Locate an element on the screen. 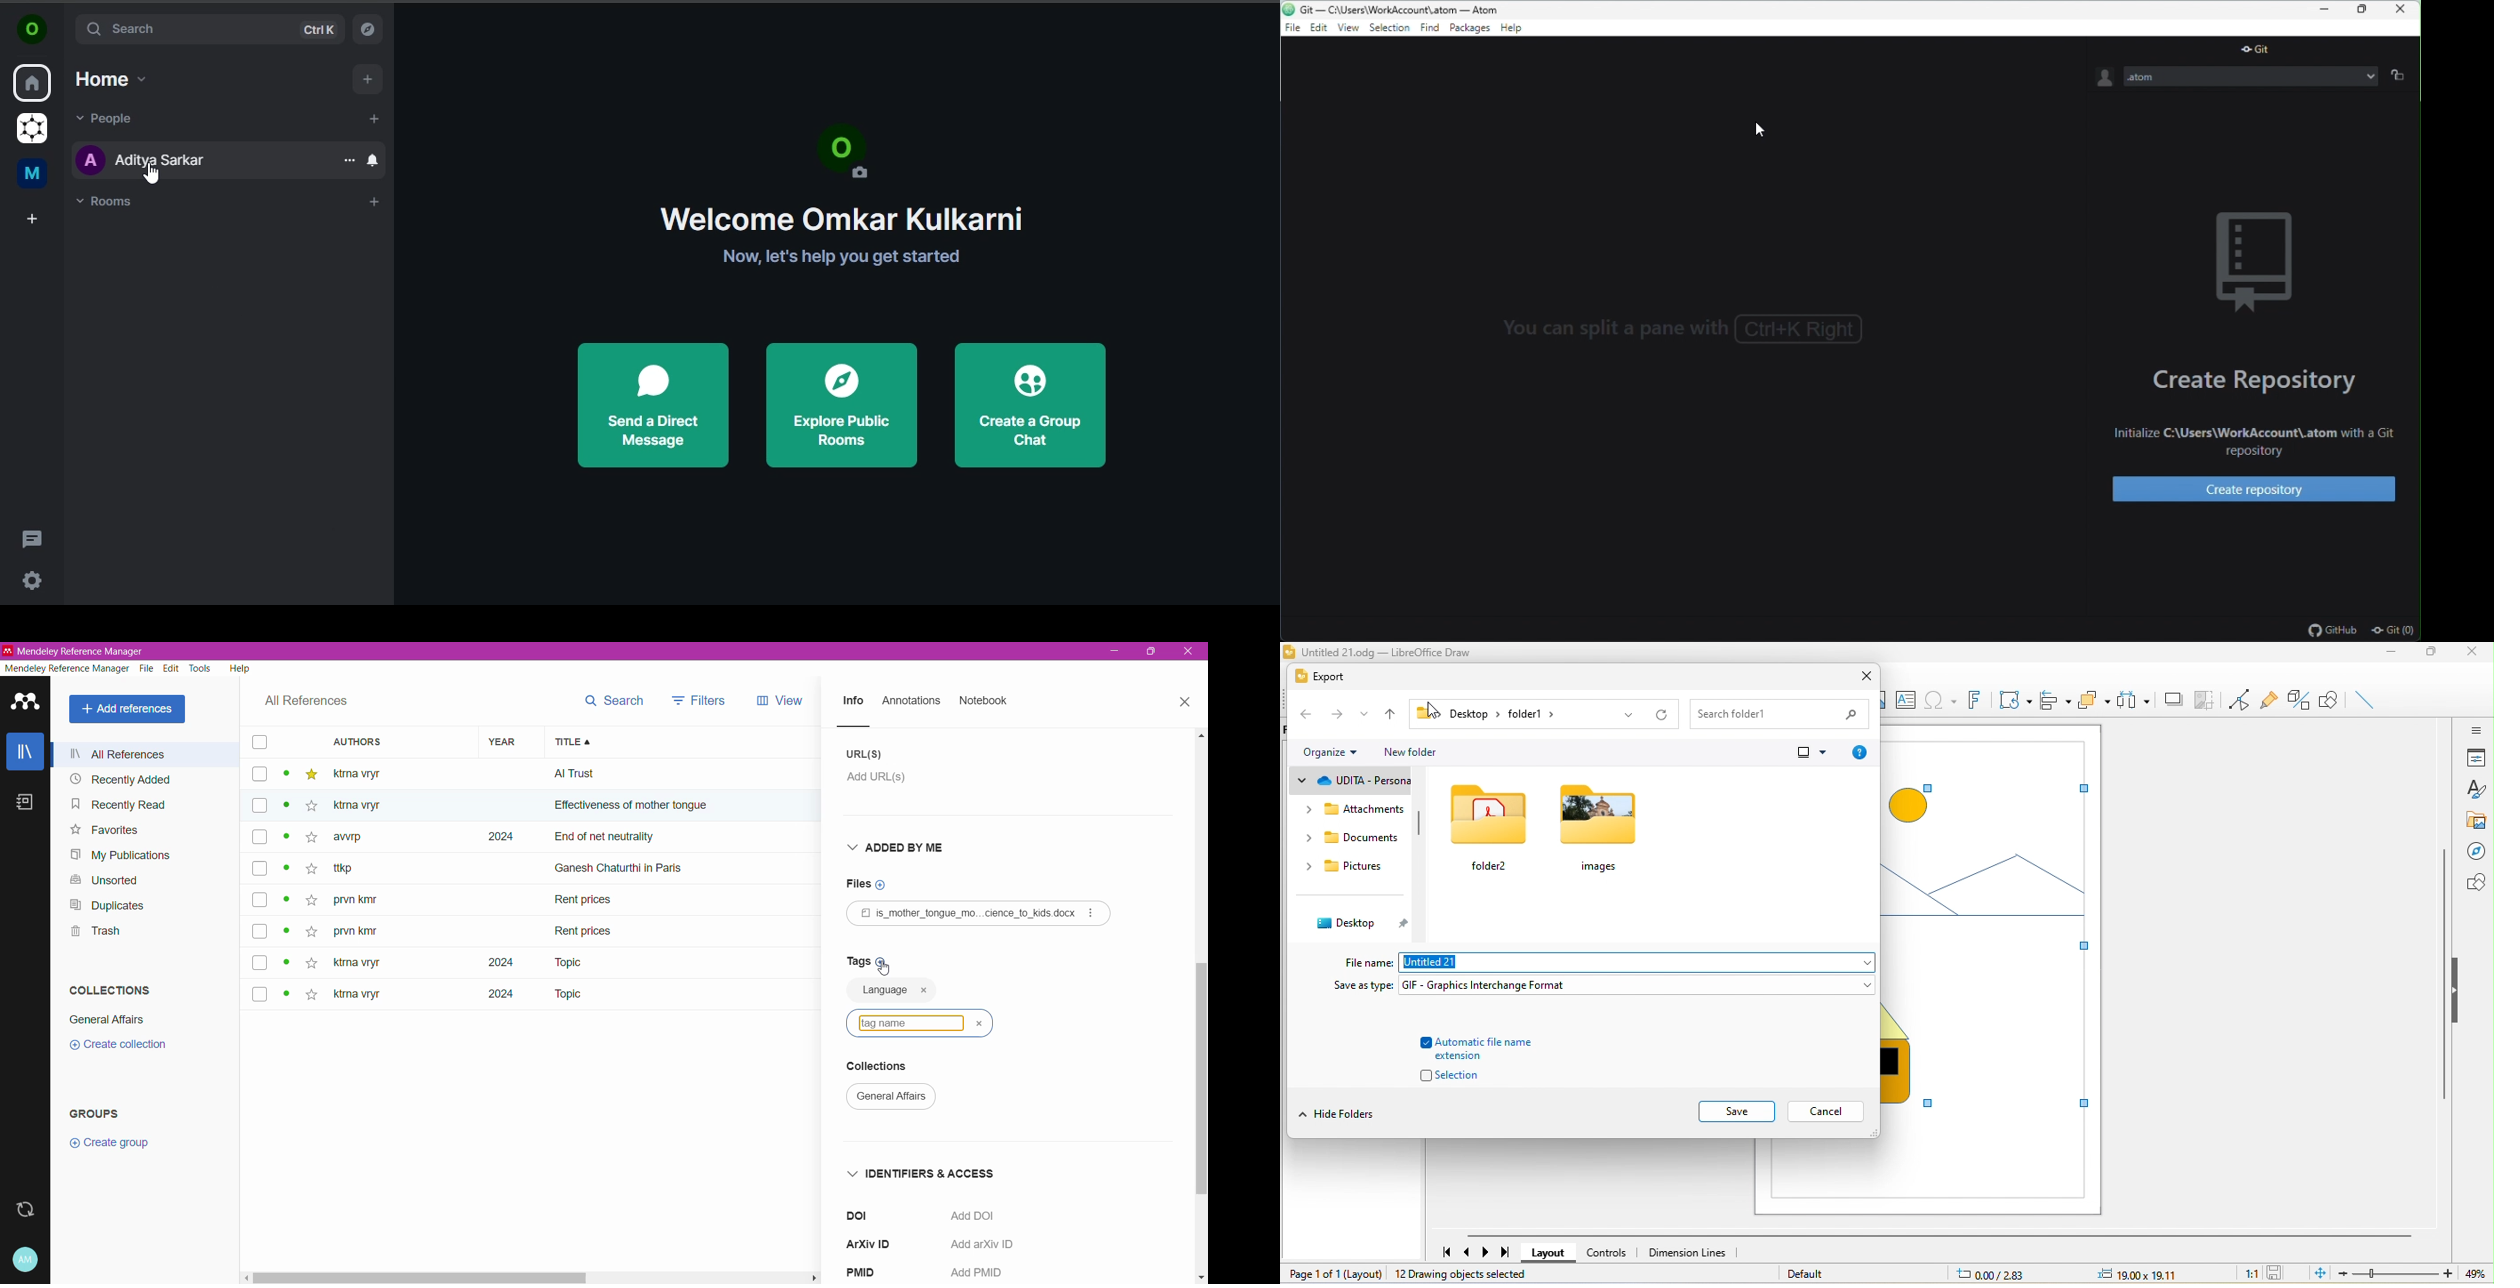 This screenshot has width=2520, height=1288. 12 drawing objects selected is located at coordinates (1465, 1274).